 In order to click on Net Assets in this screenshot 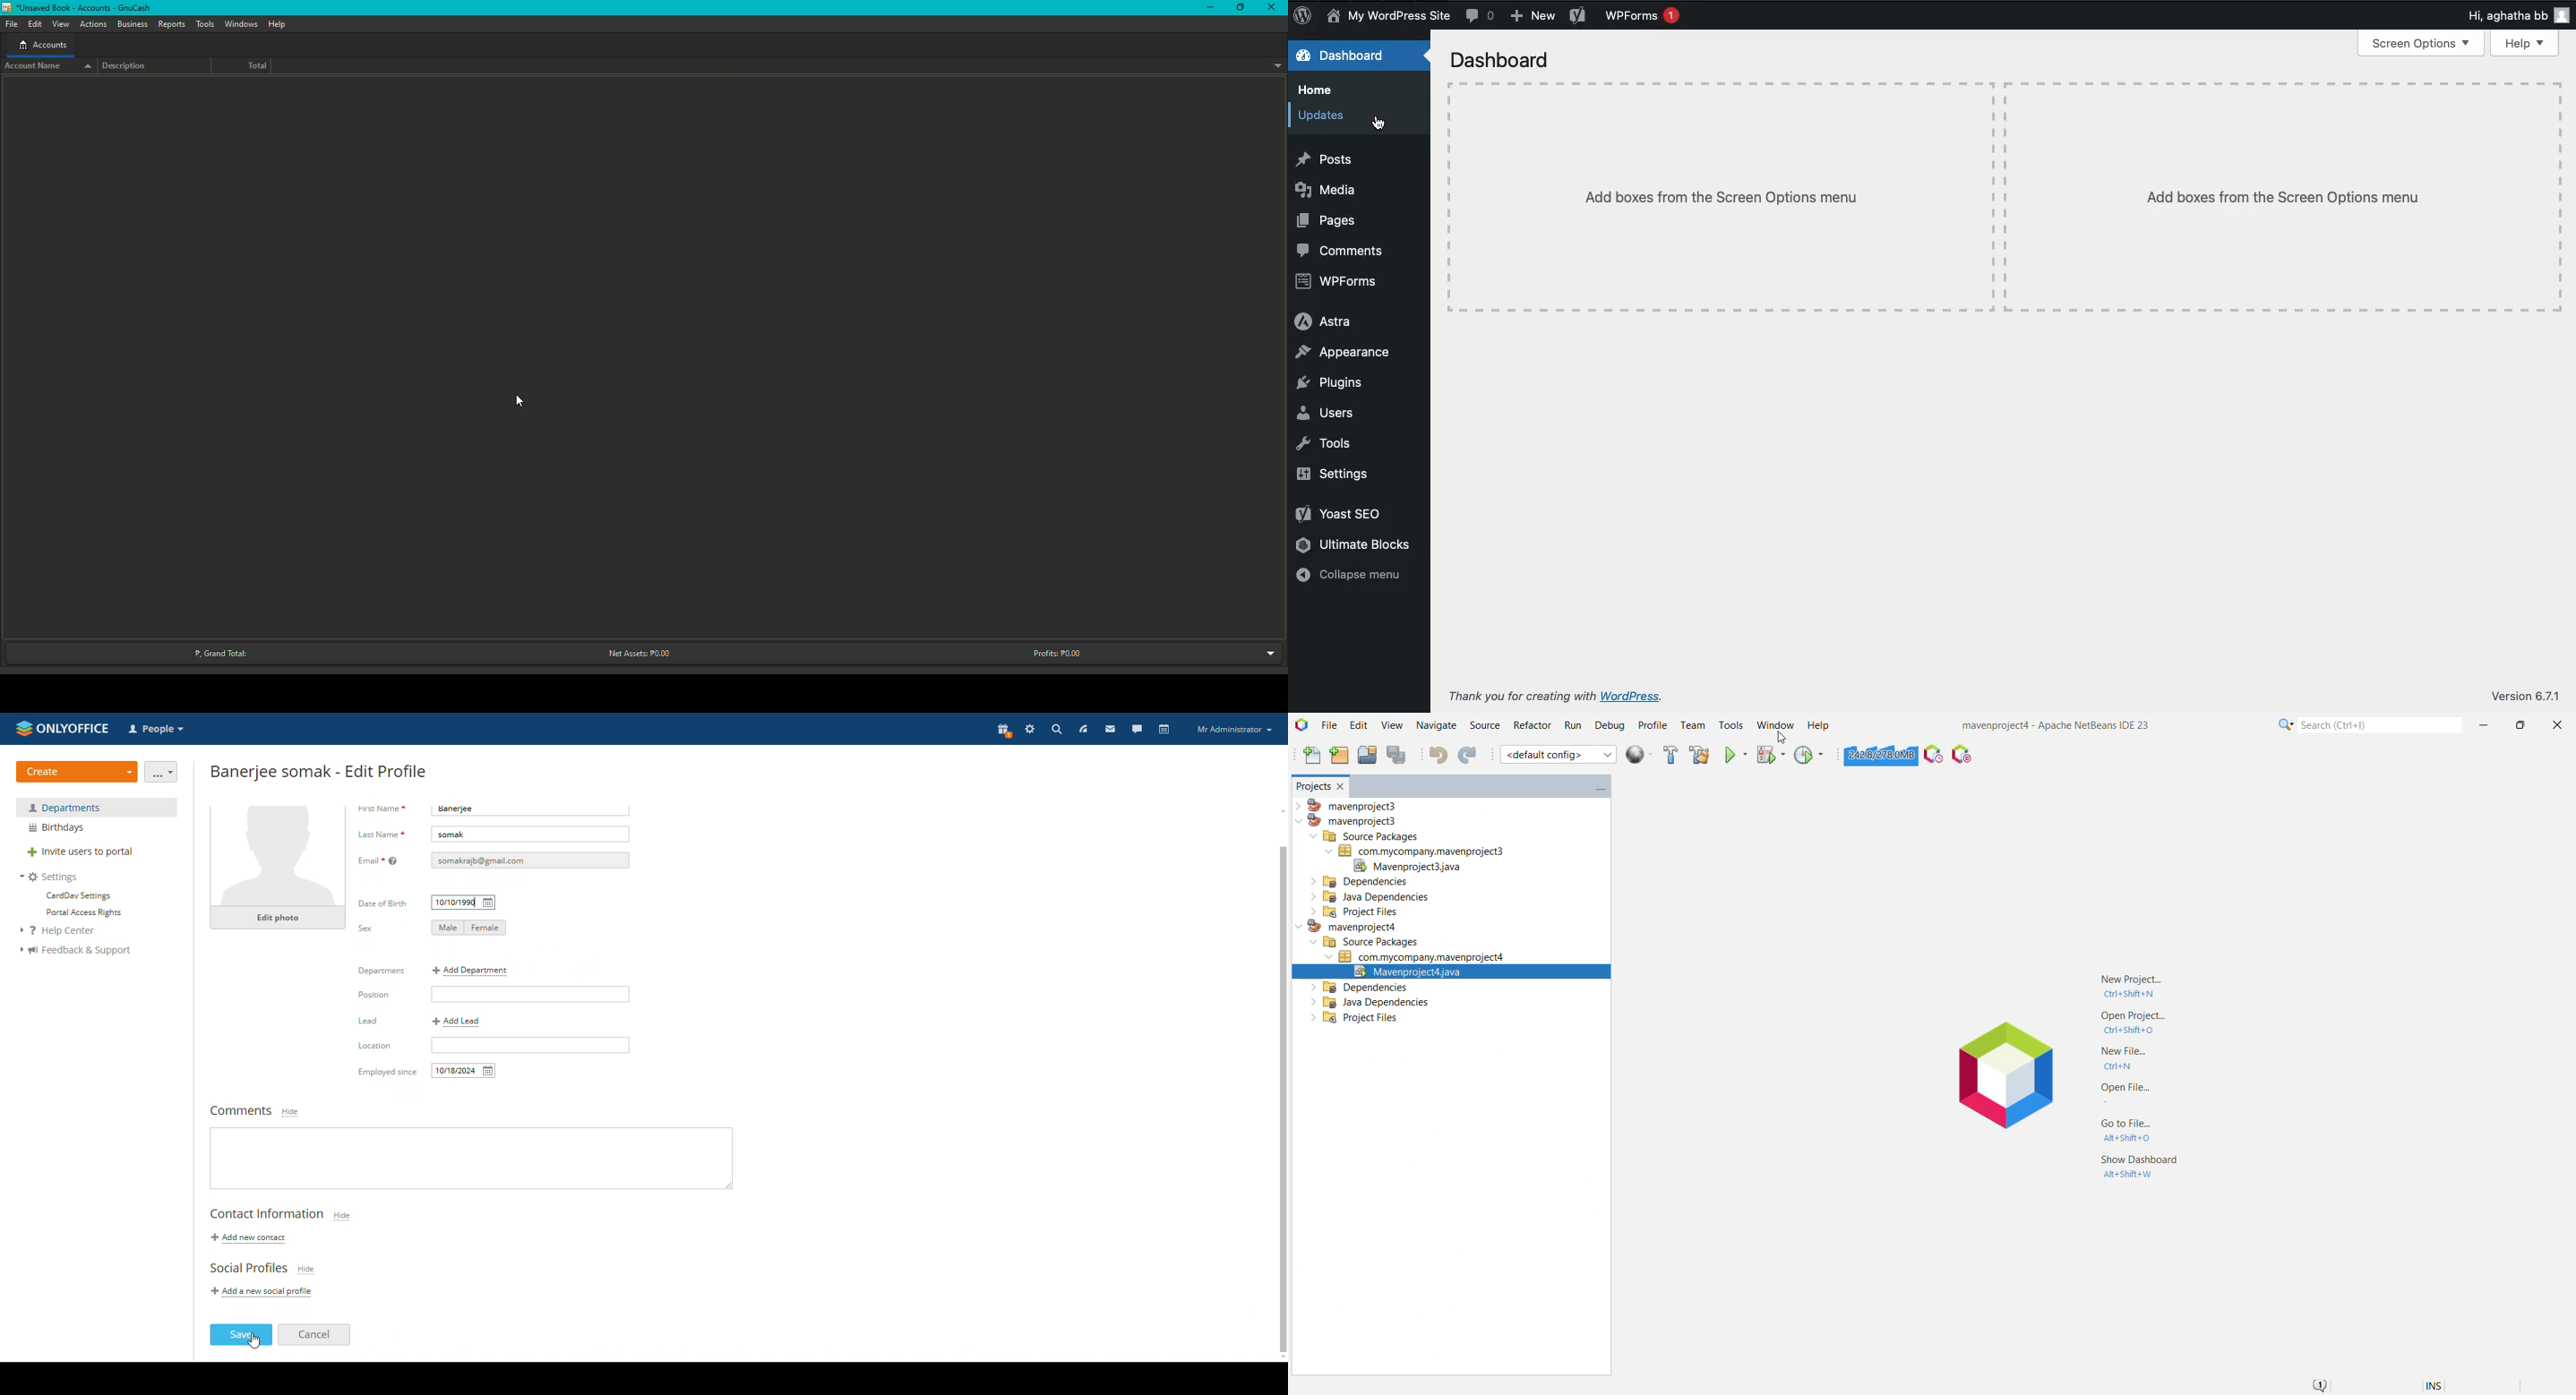, I will do `click(634, 654)`.